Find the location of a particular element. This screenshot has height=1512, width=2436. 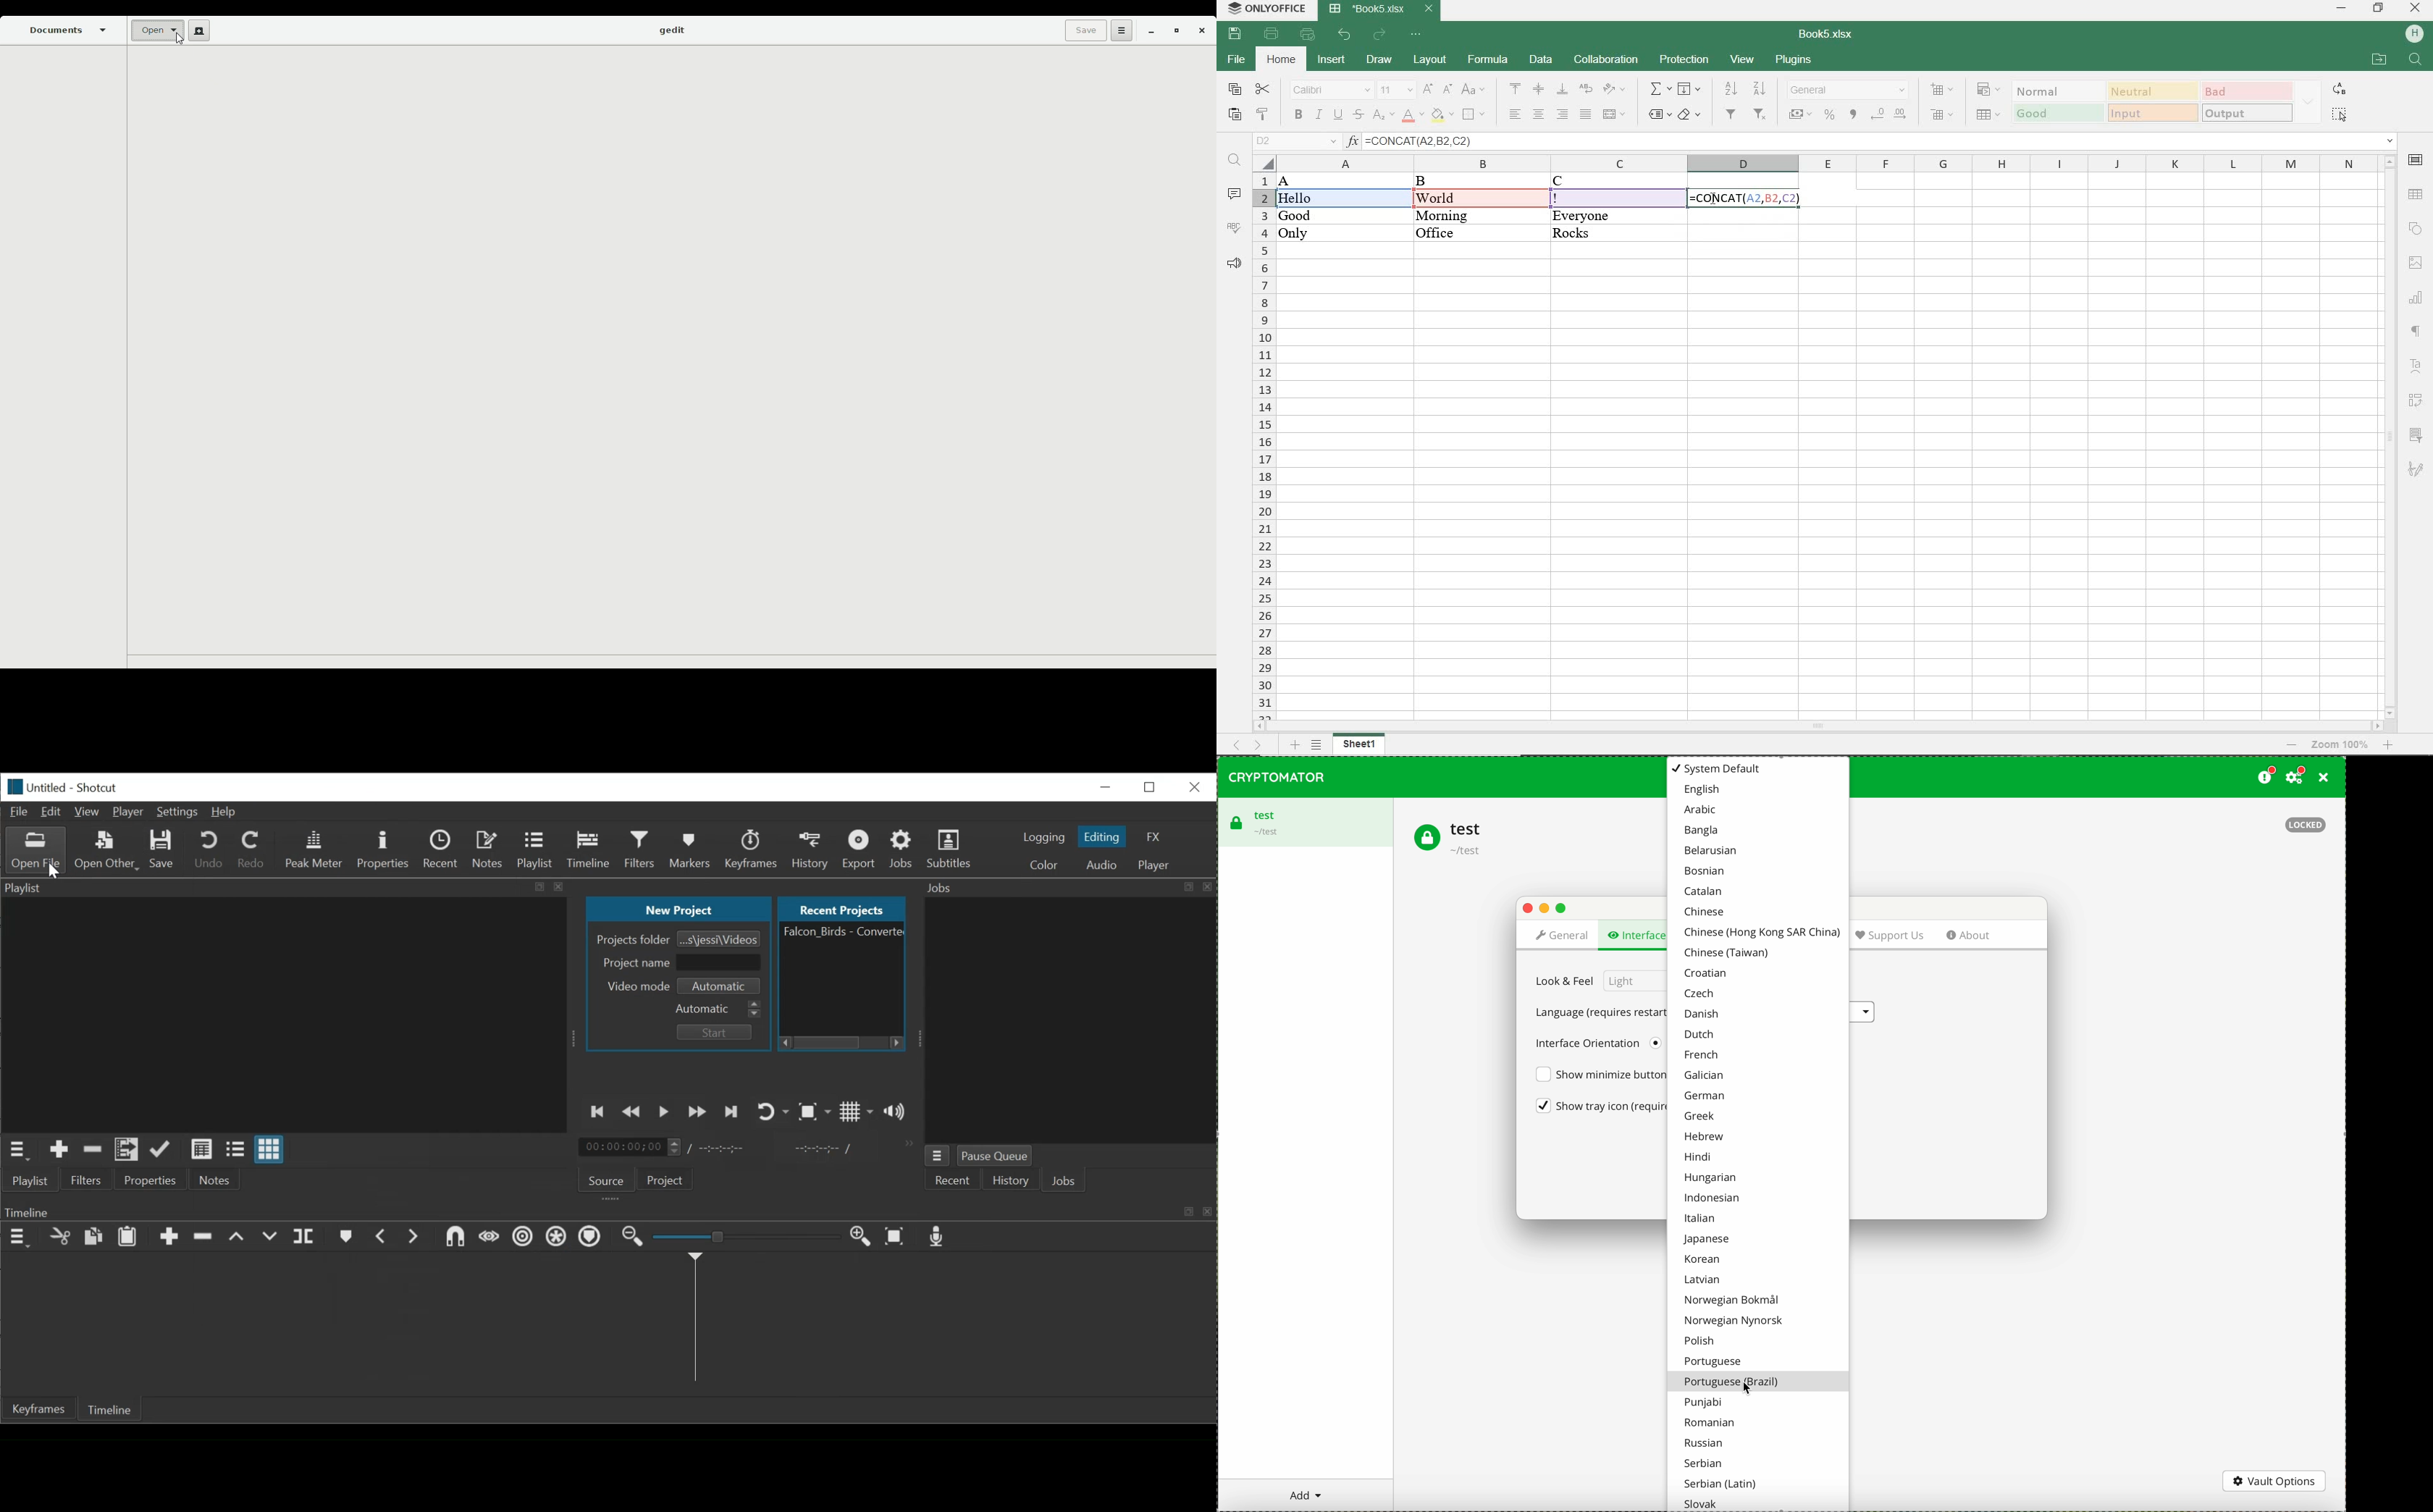

Total duration is located at coordinates (719, 1149).